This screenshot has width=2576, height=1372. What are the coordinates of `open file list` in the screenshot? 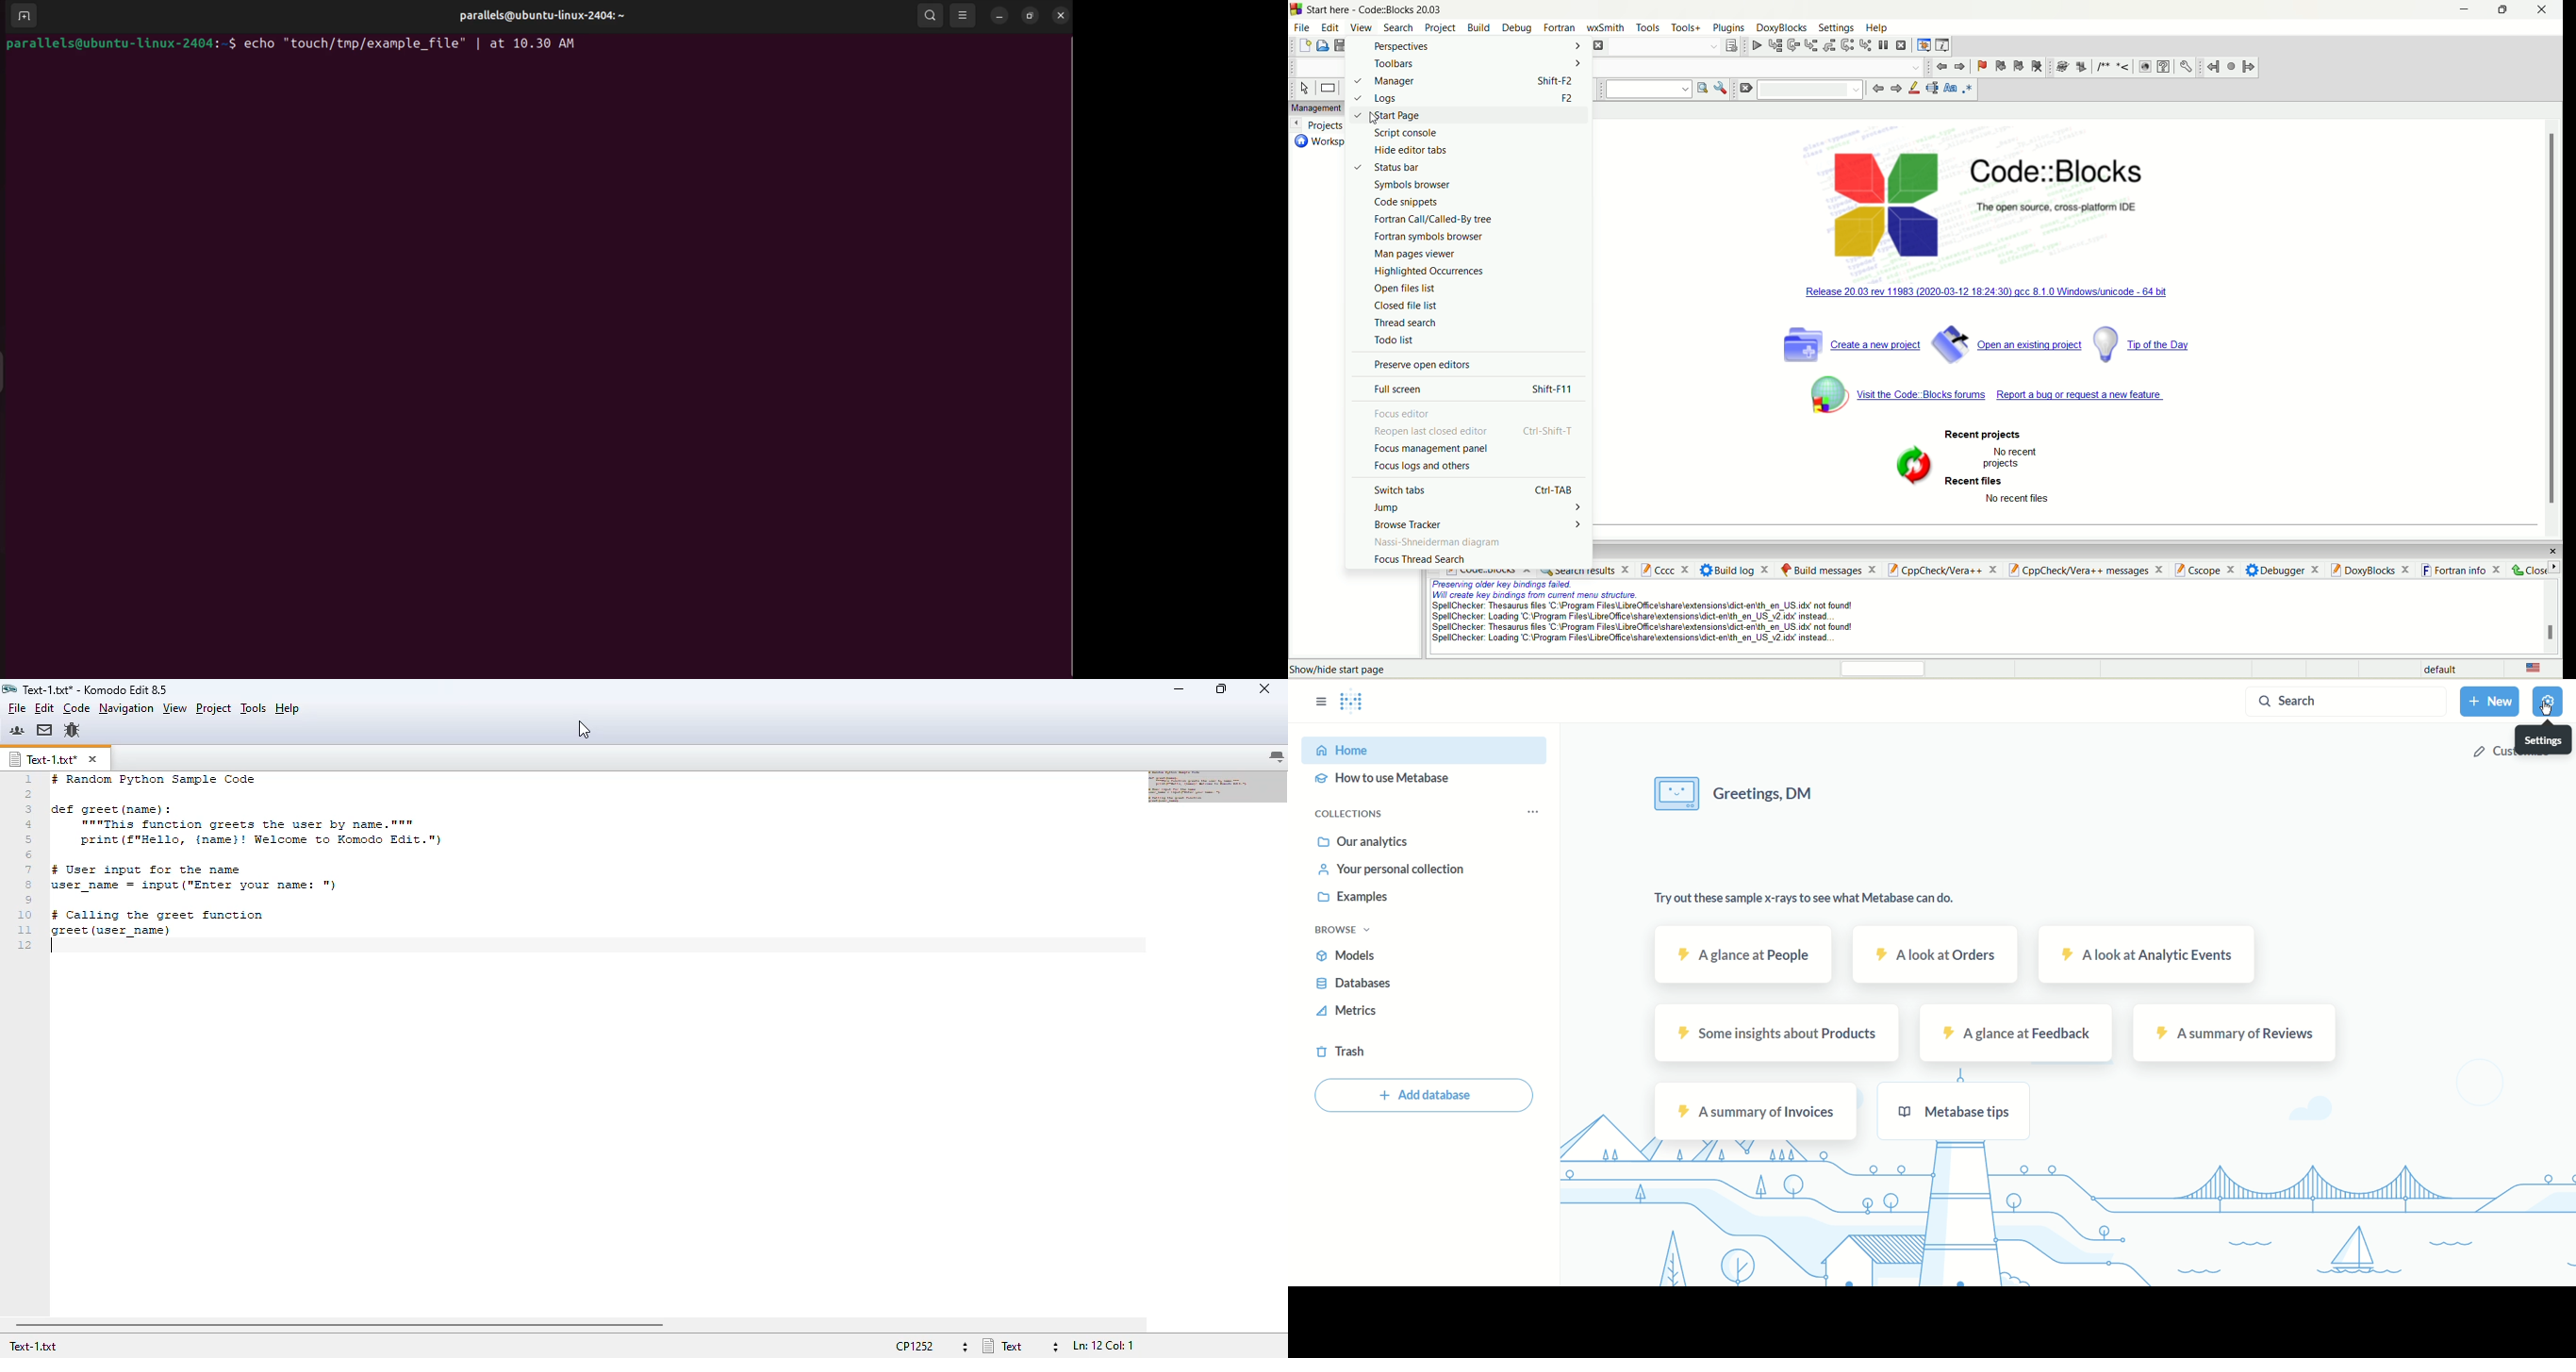 It's located at (1407, 287).